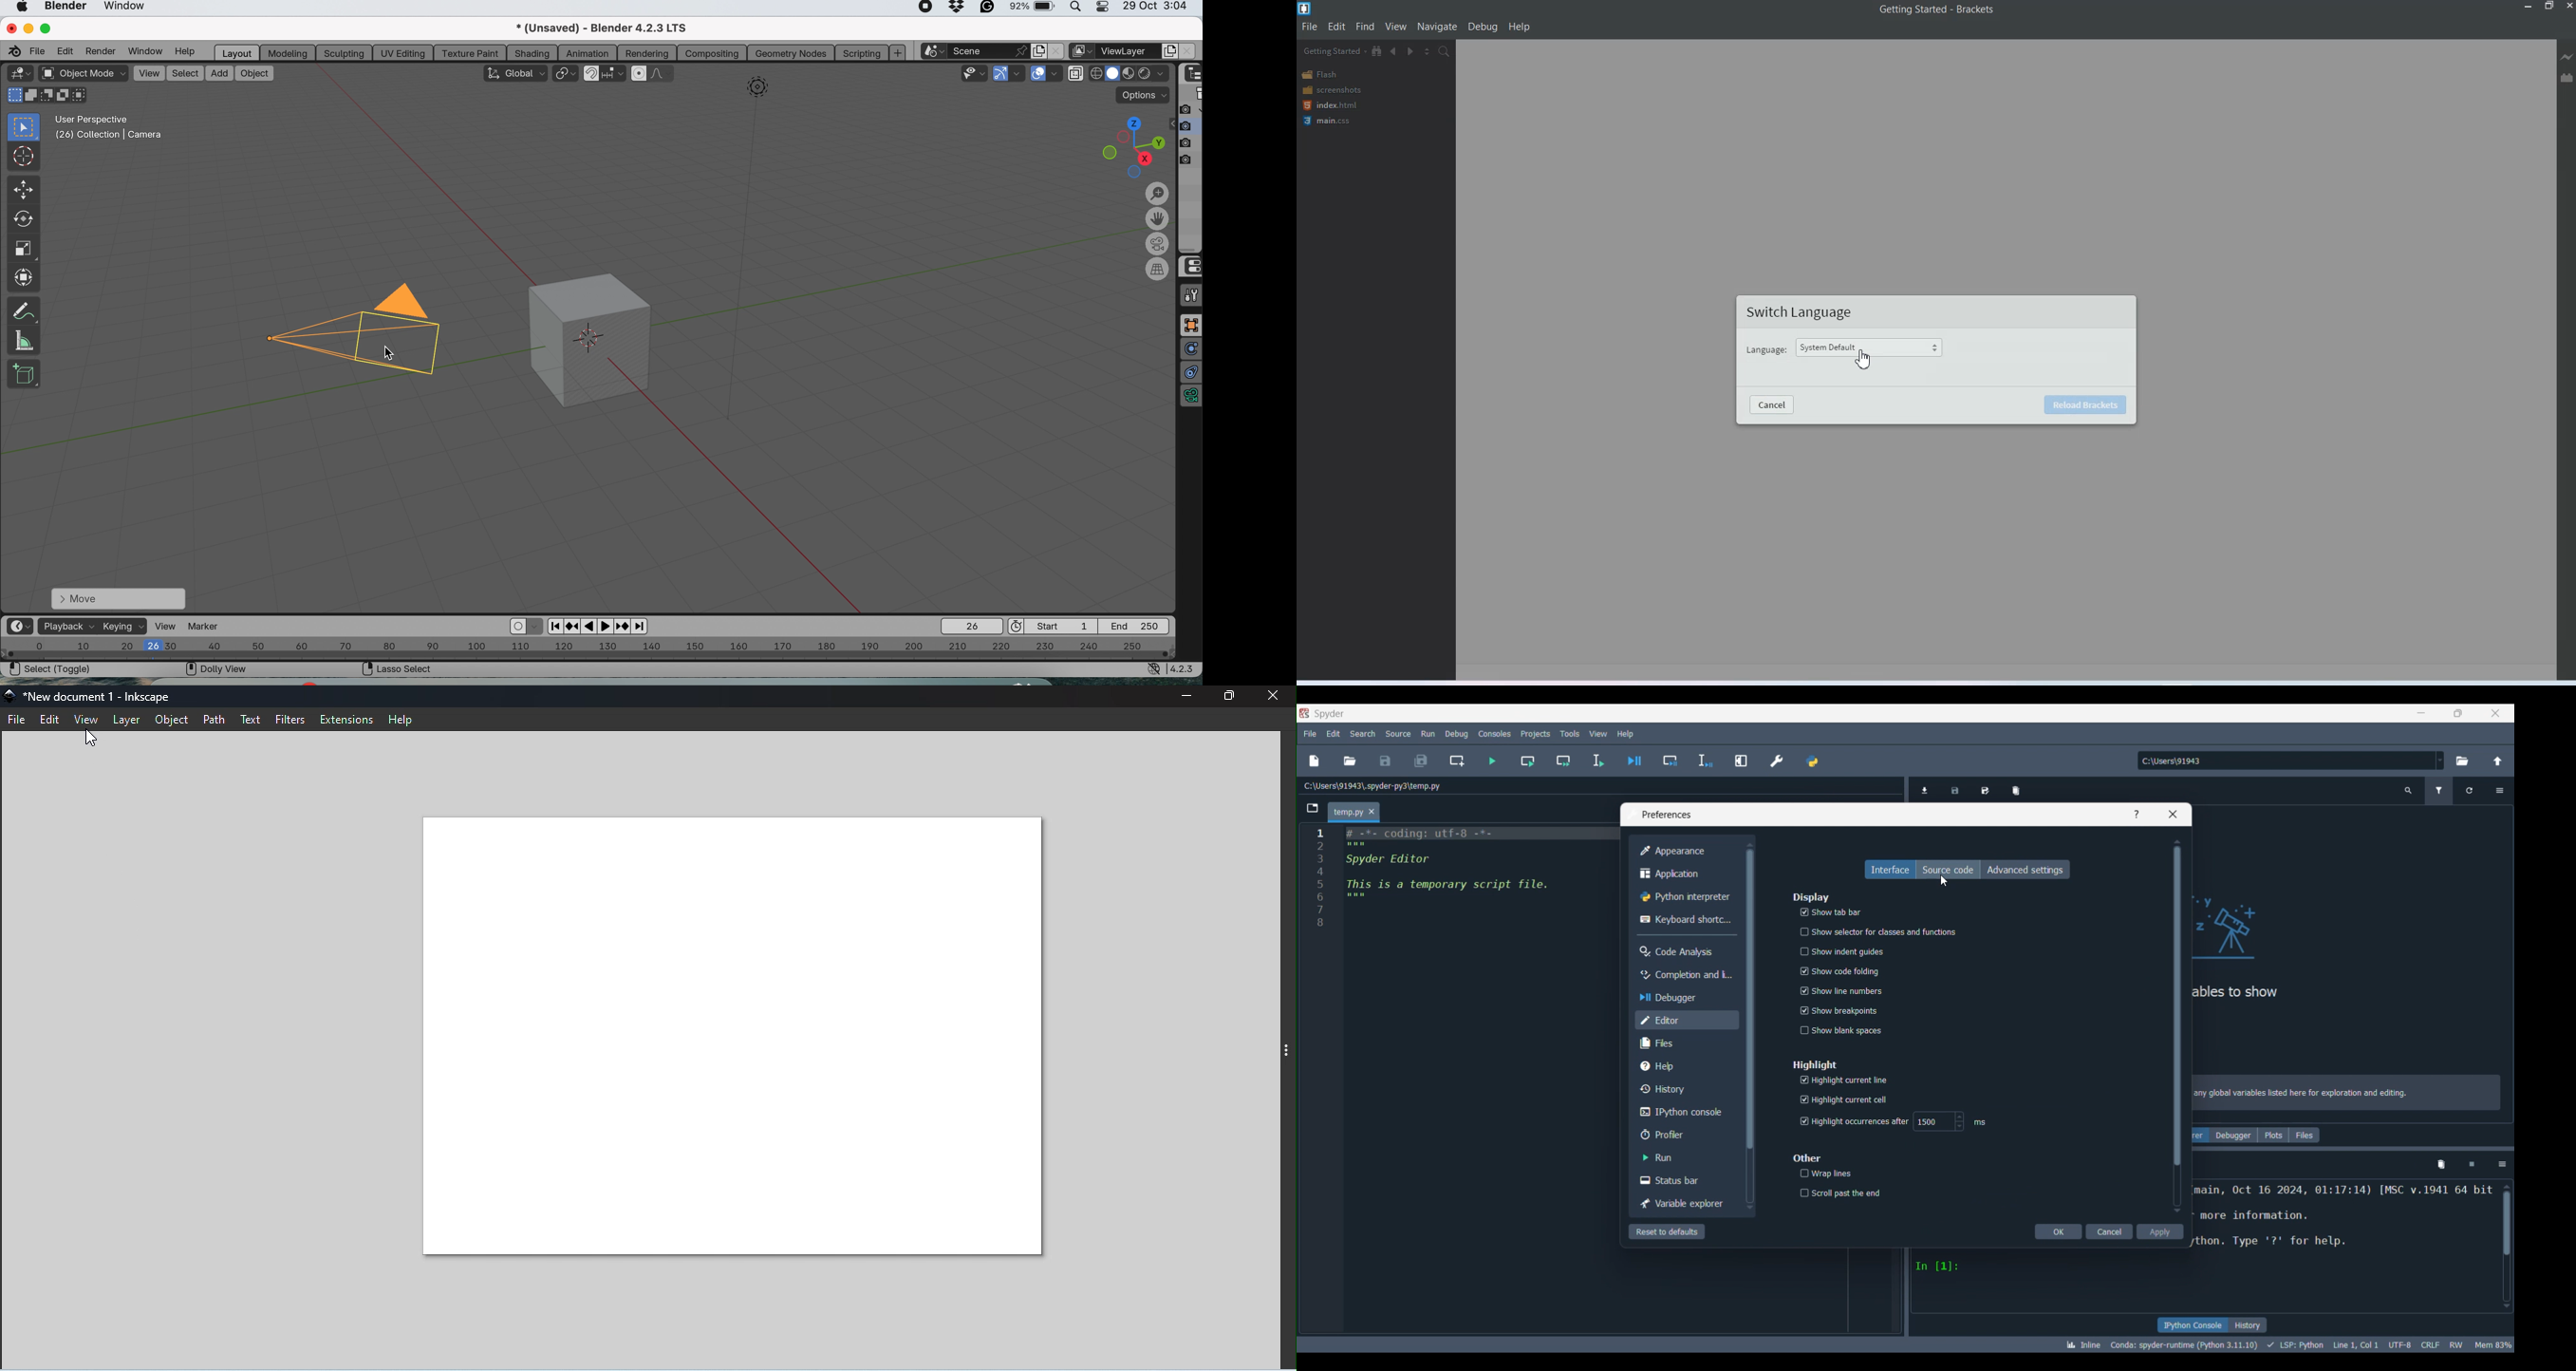 This screenshot has width=2576, height=1372. I want to click on Toggle command panel, so click(1287, 1052).